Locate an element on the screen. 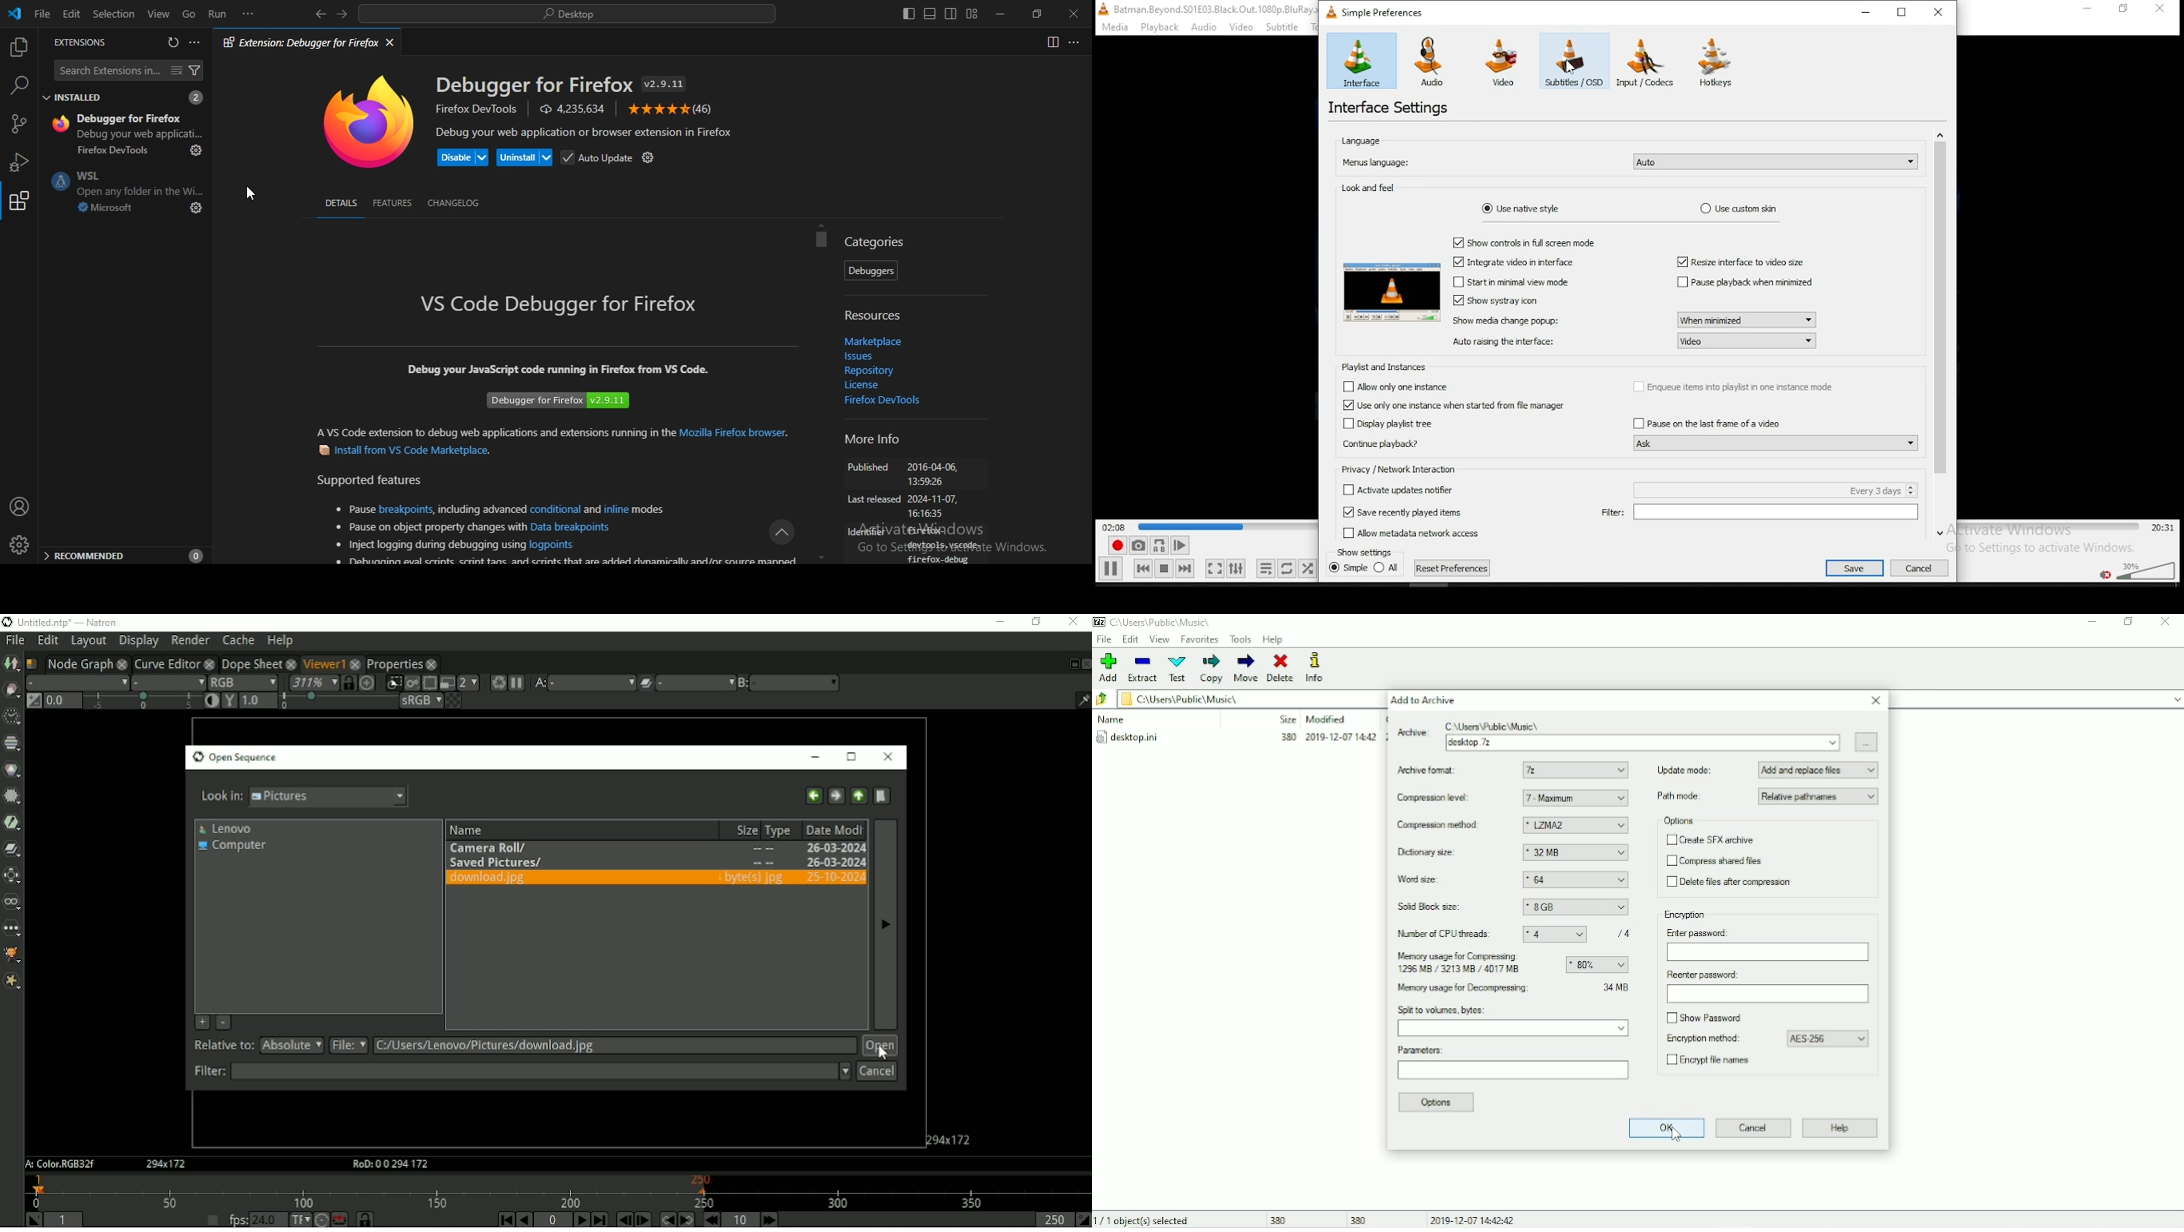  Edit is located at coordinates (1131, 639).